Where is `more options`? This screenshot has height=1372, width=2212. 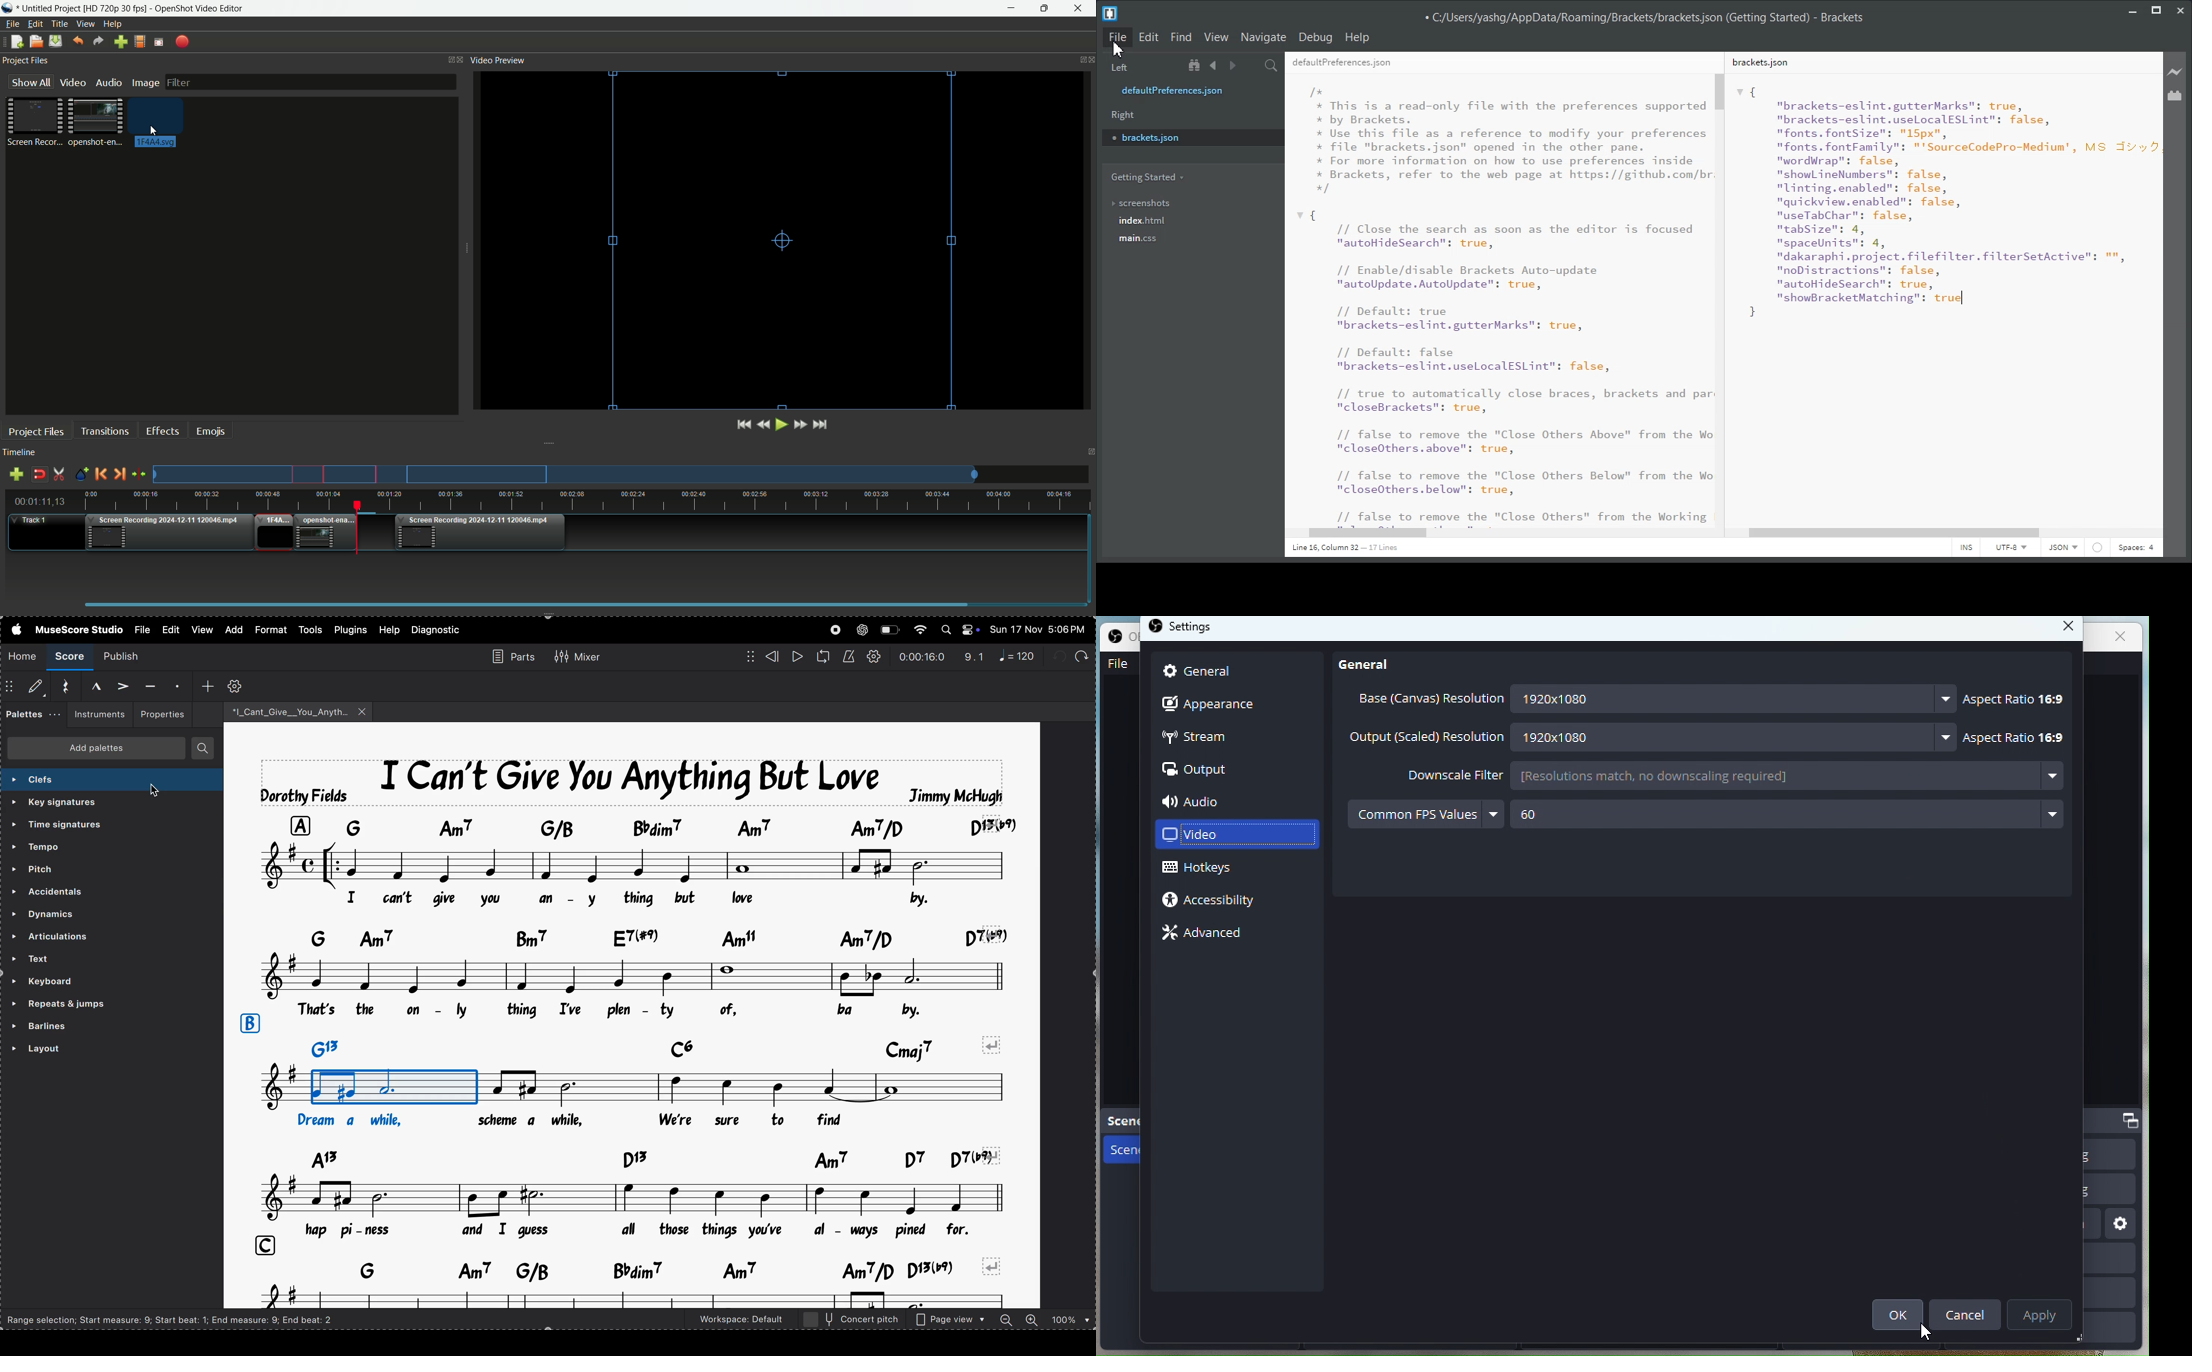 more options is located at coordinates (2053, 820).